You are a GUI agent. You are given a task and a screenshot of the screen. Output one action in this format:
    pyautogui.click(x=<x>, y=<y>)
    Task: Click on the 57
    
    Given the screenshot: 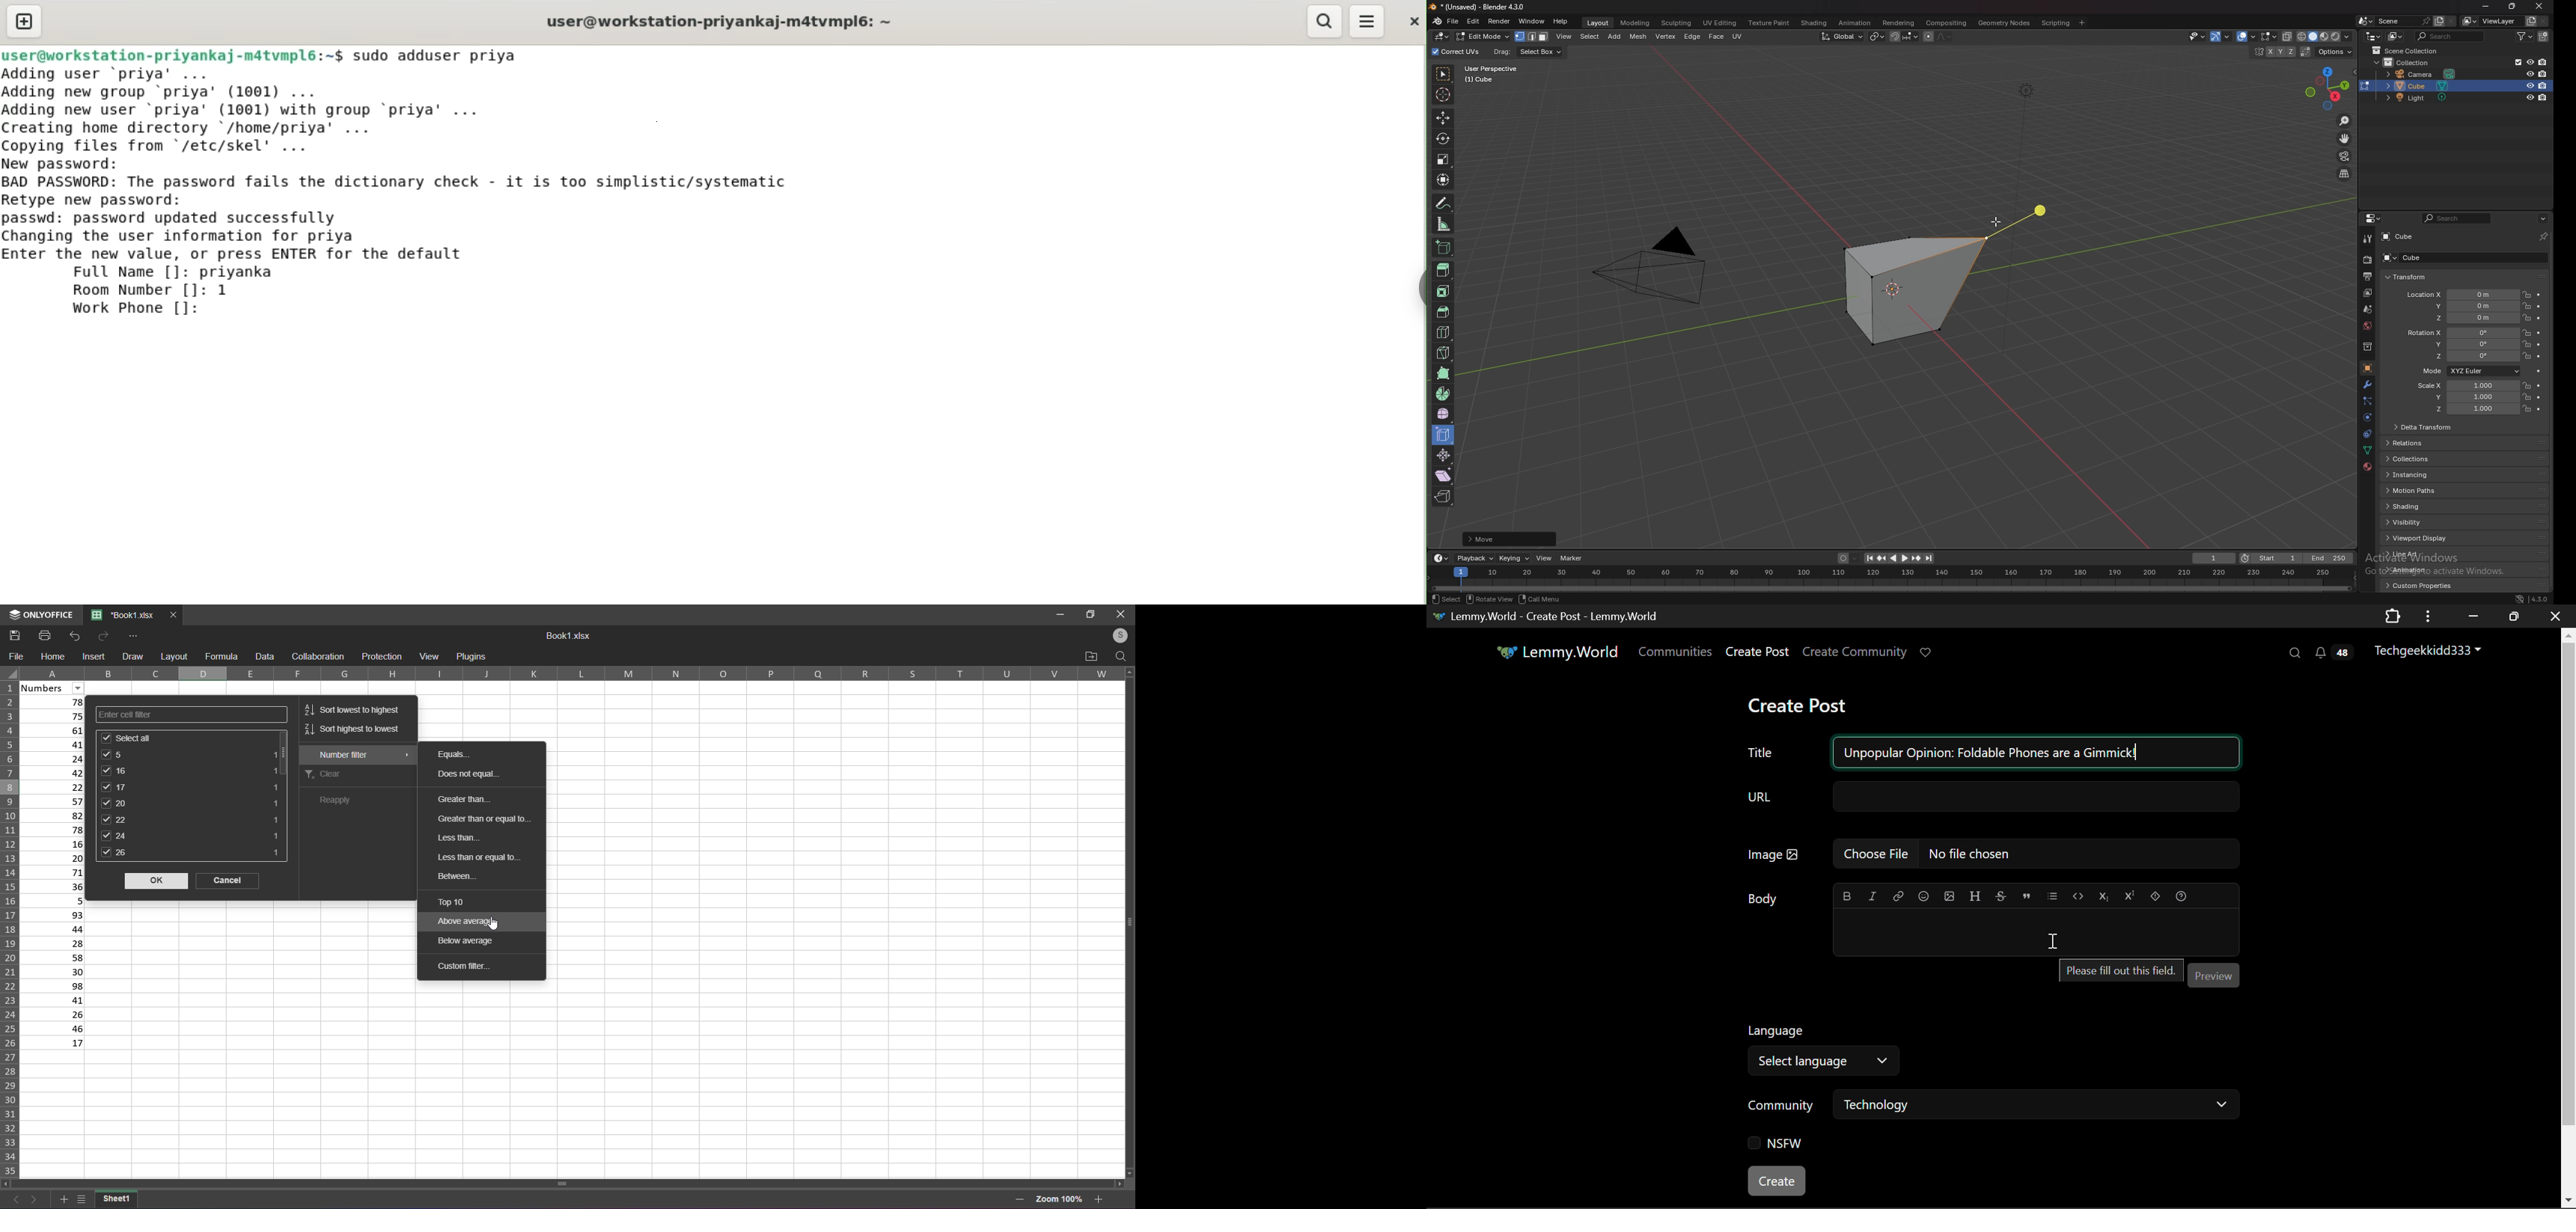 What is the action you would take?
    pyautogui.click(x=56, y=800)
    